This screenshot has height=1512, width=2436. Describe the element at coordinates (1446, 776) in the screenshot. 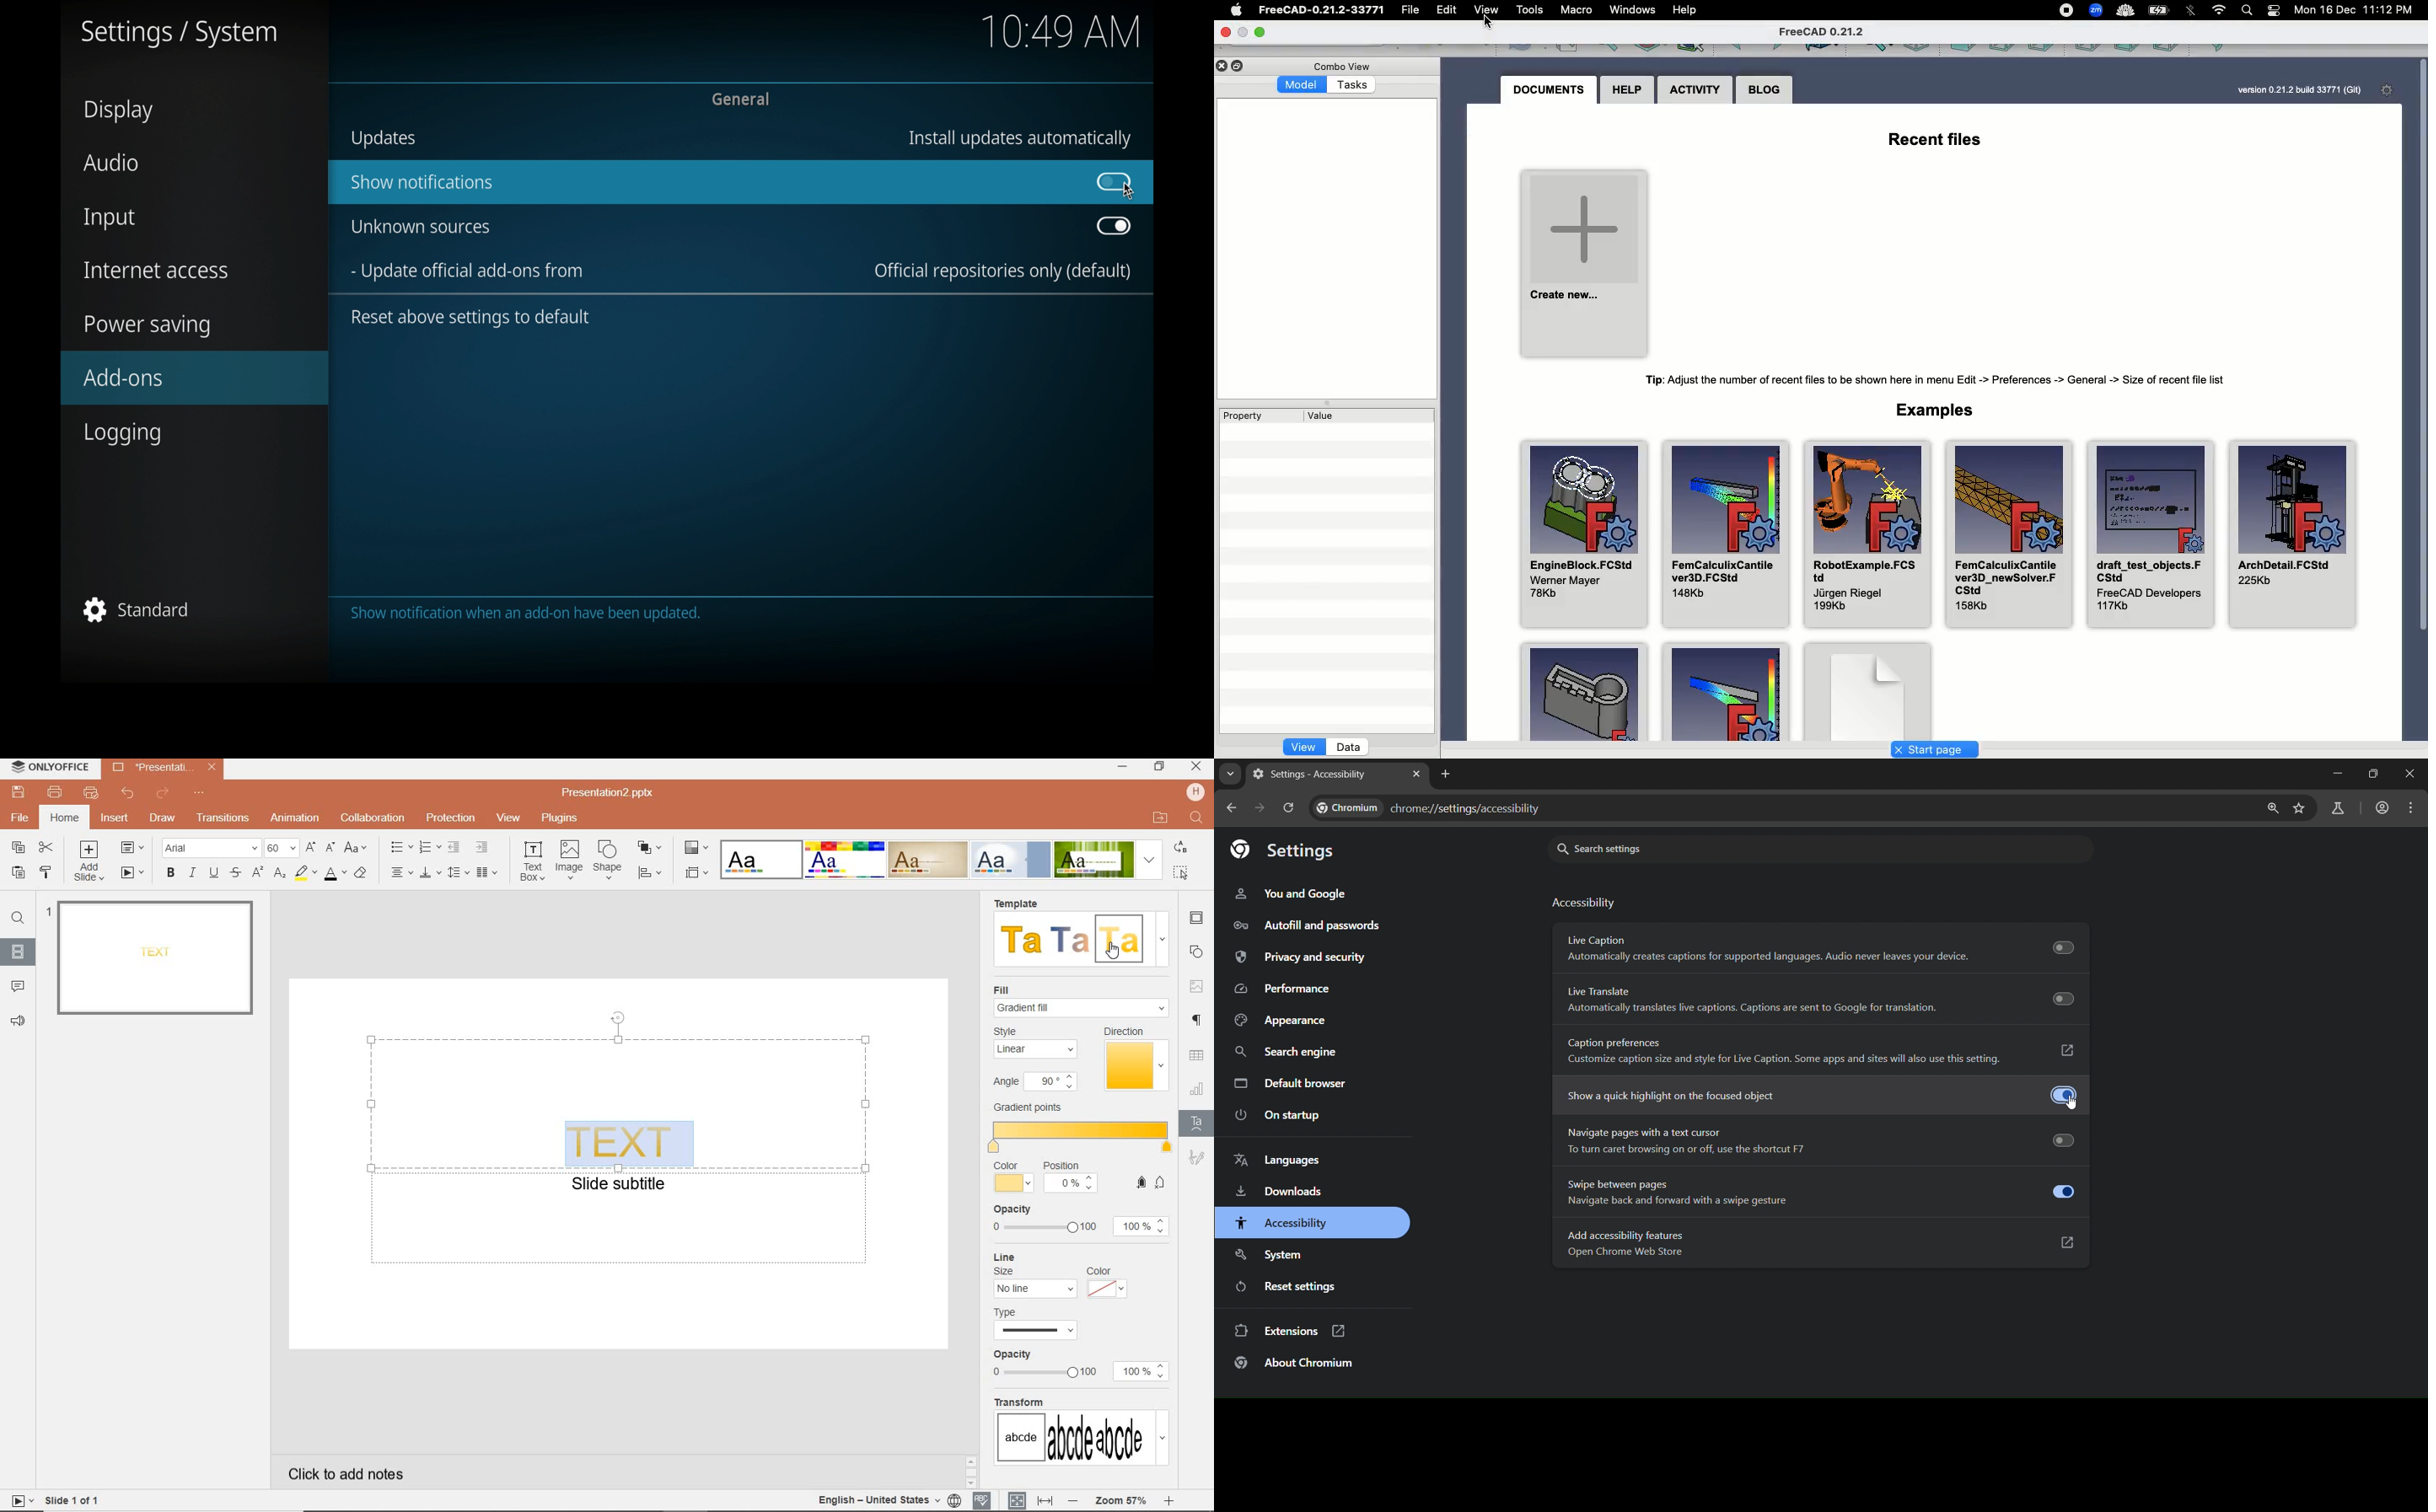

I see `new tab` at that location.